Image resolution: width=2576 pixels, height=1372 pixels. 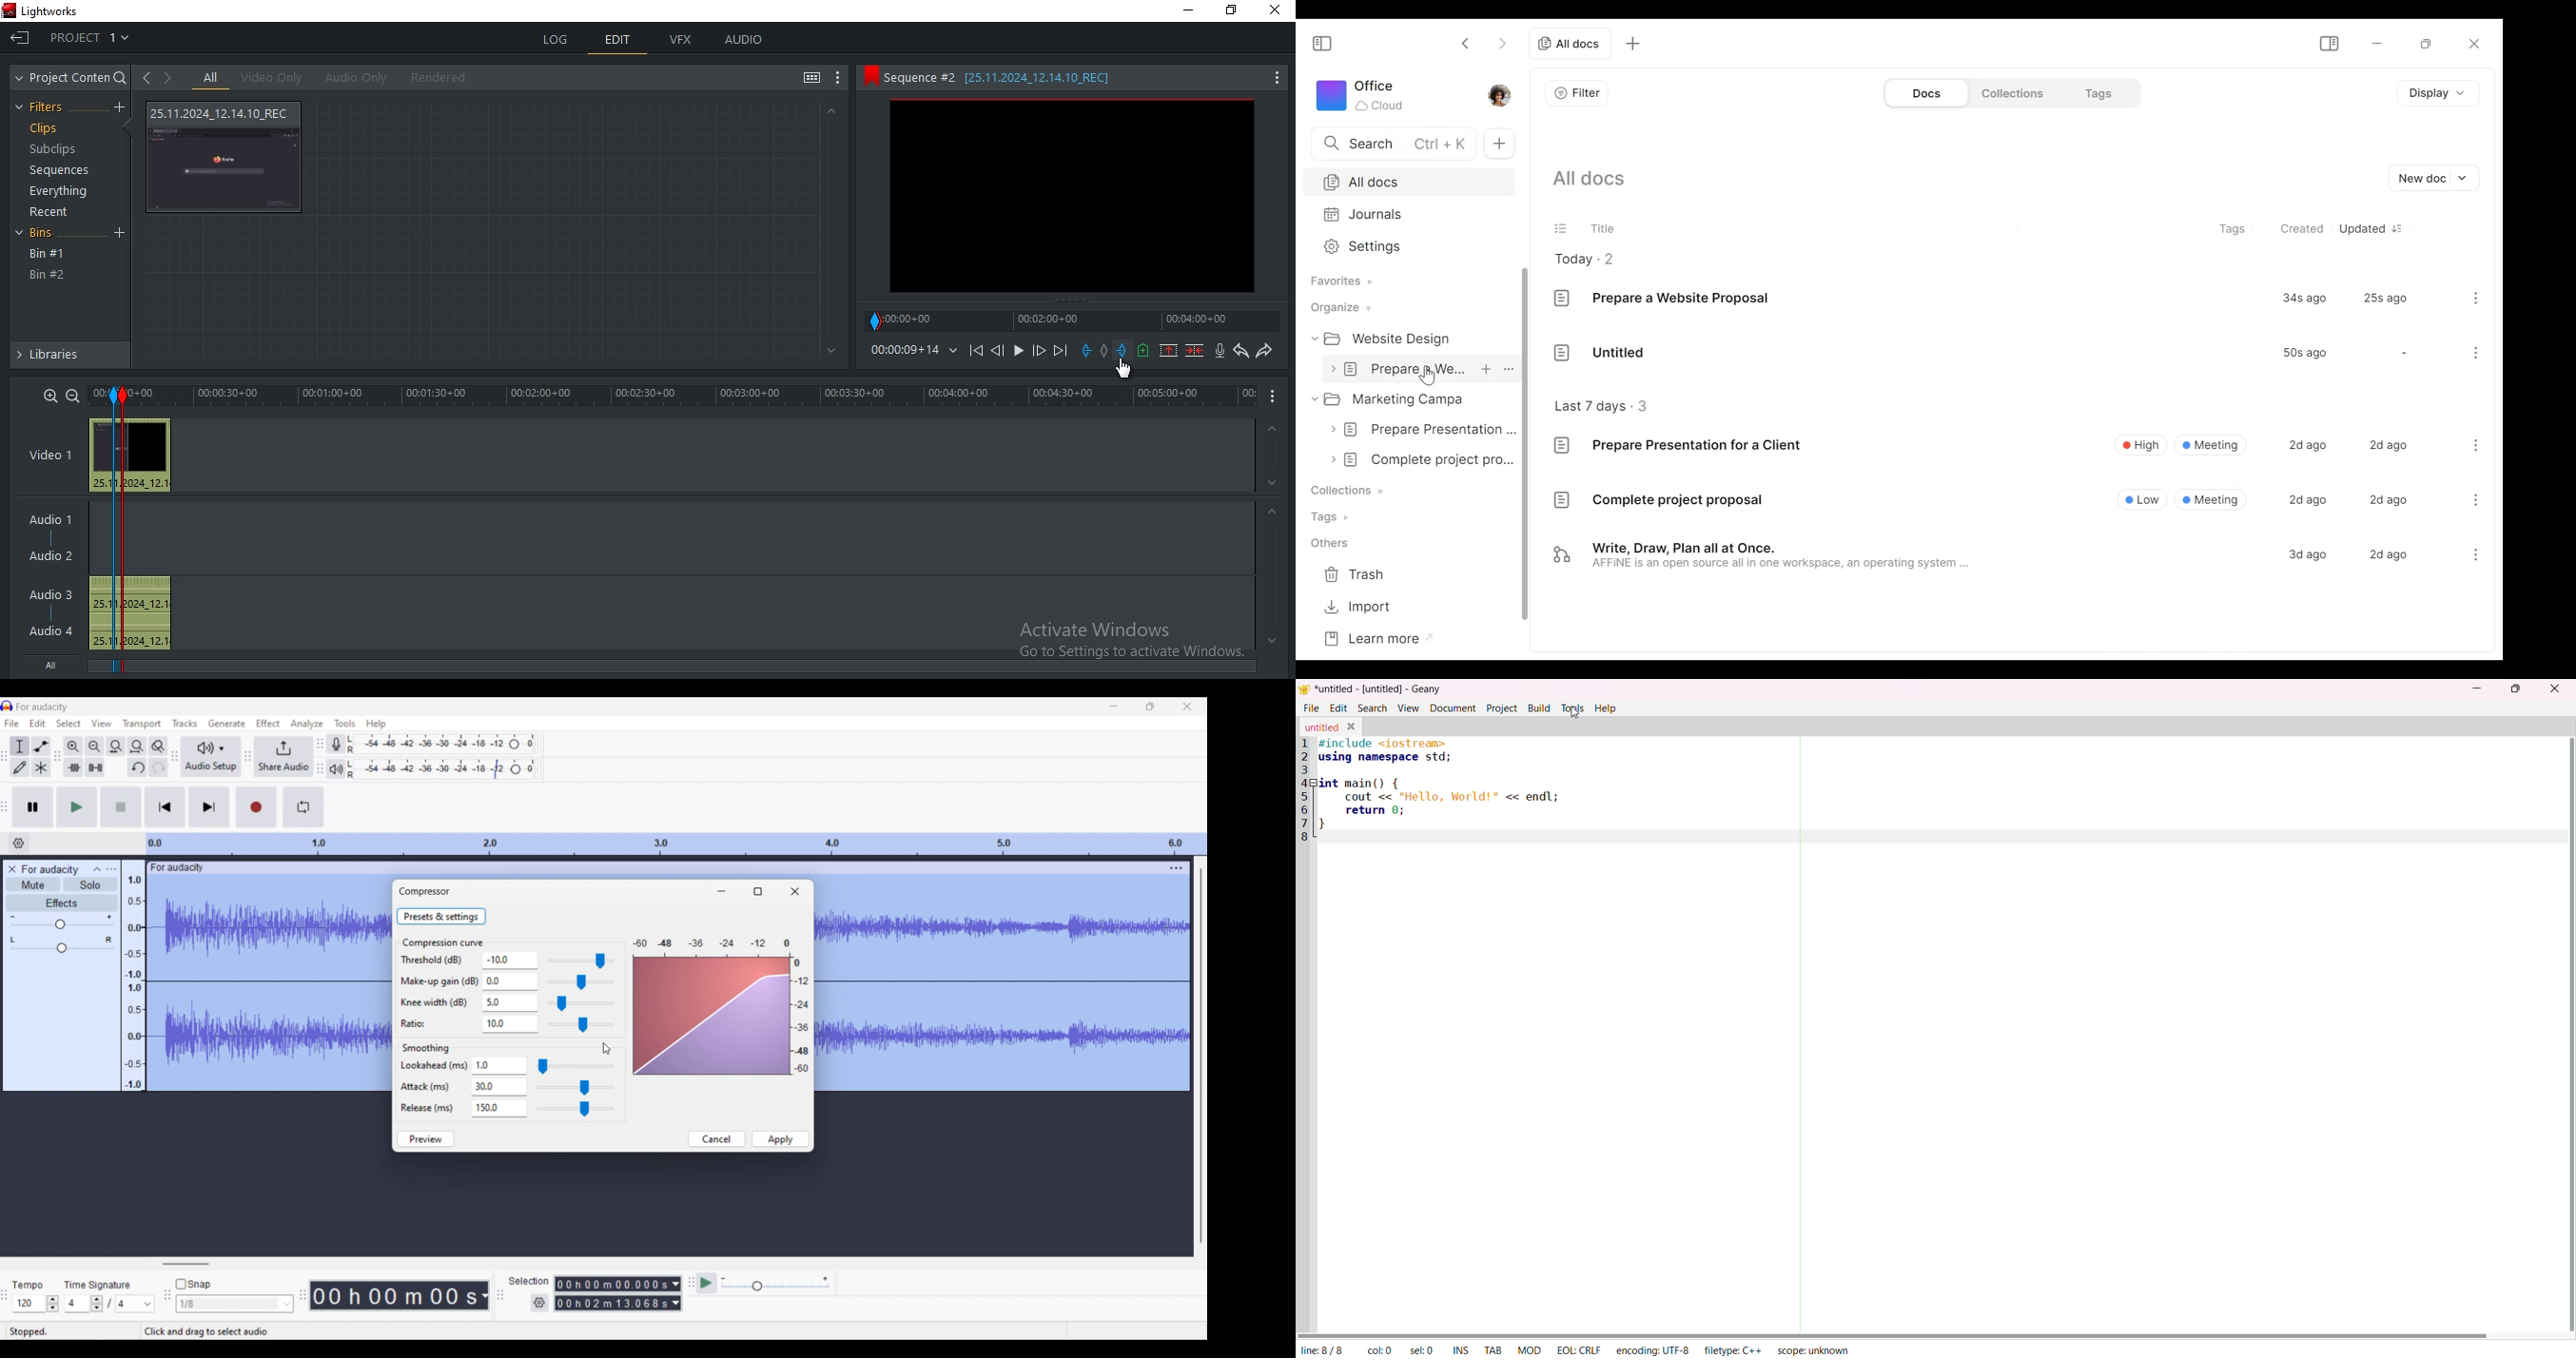 What do you see at coordinates (256, 807) in the screenshot?
I see `Record/Record new track` at bounding box center [256, 807].